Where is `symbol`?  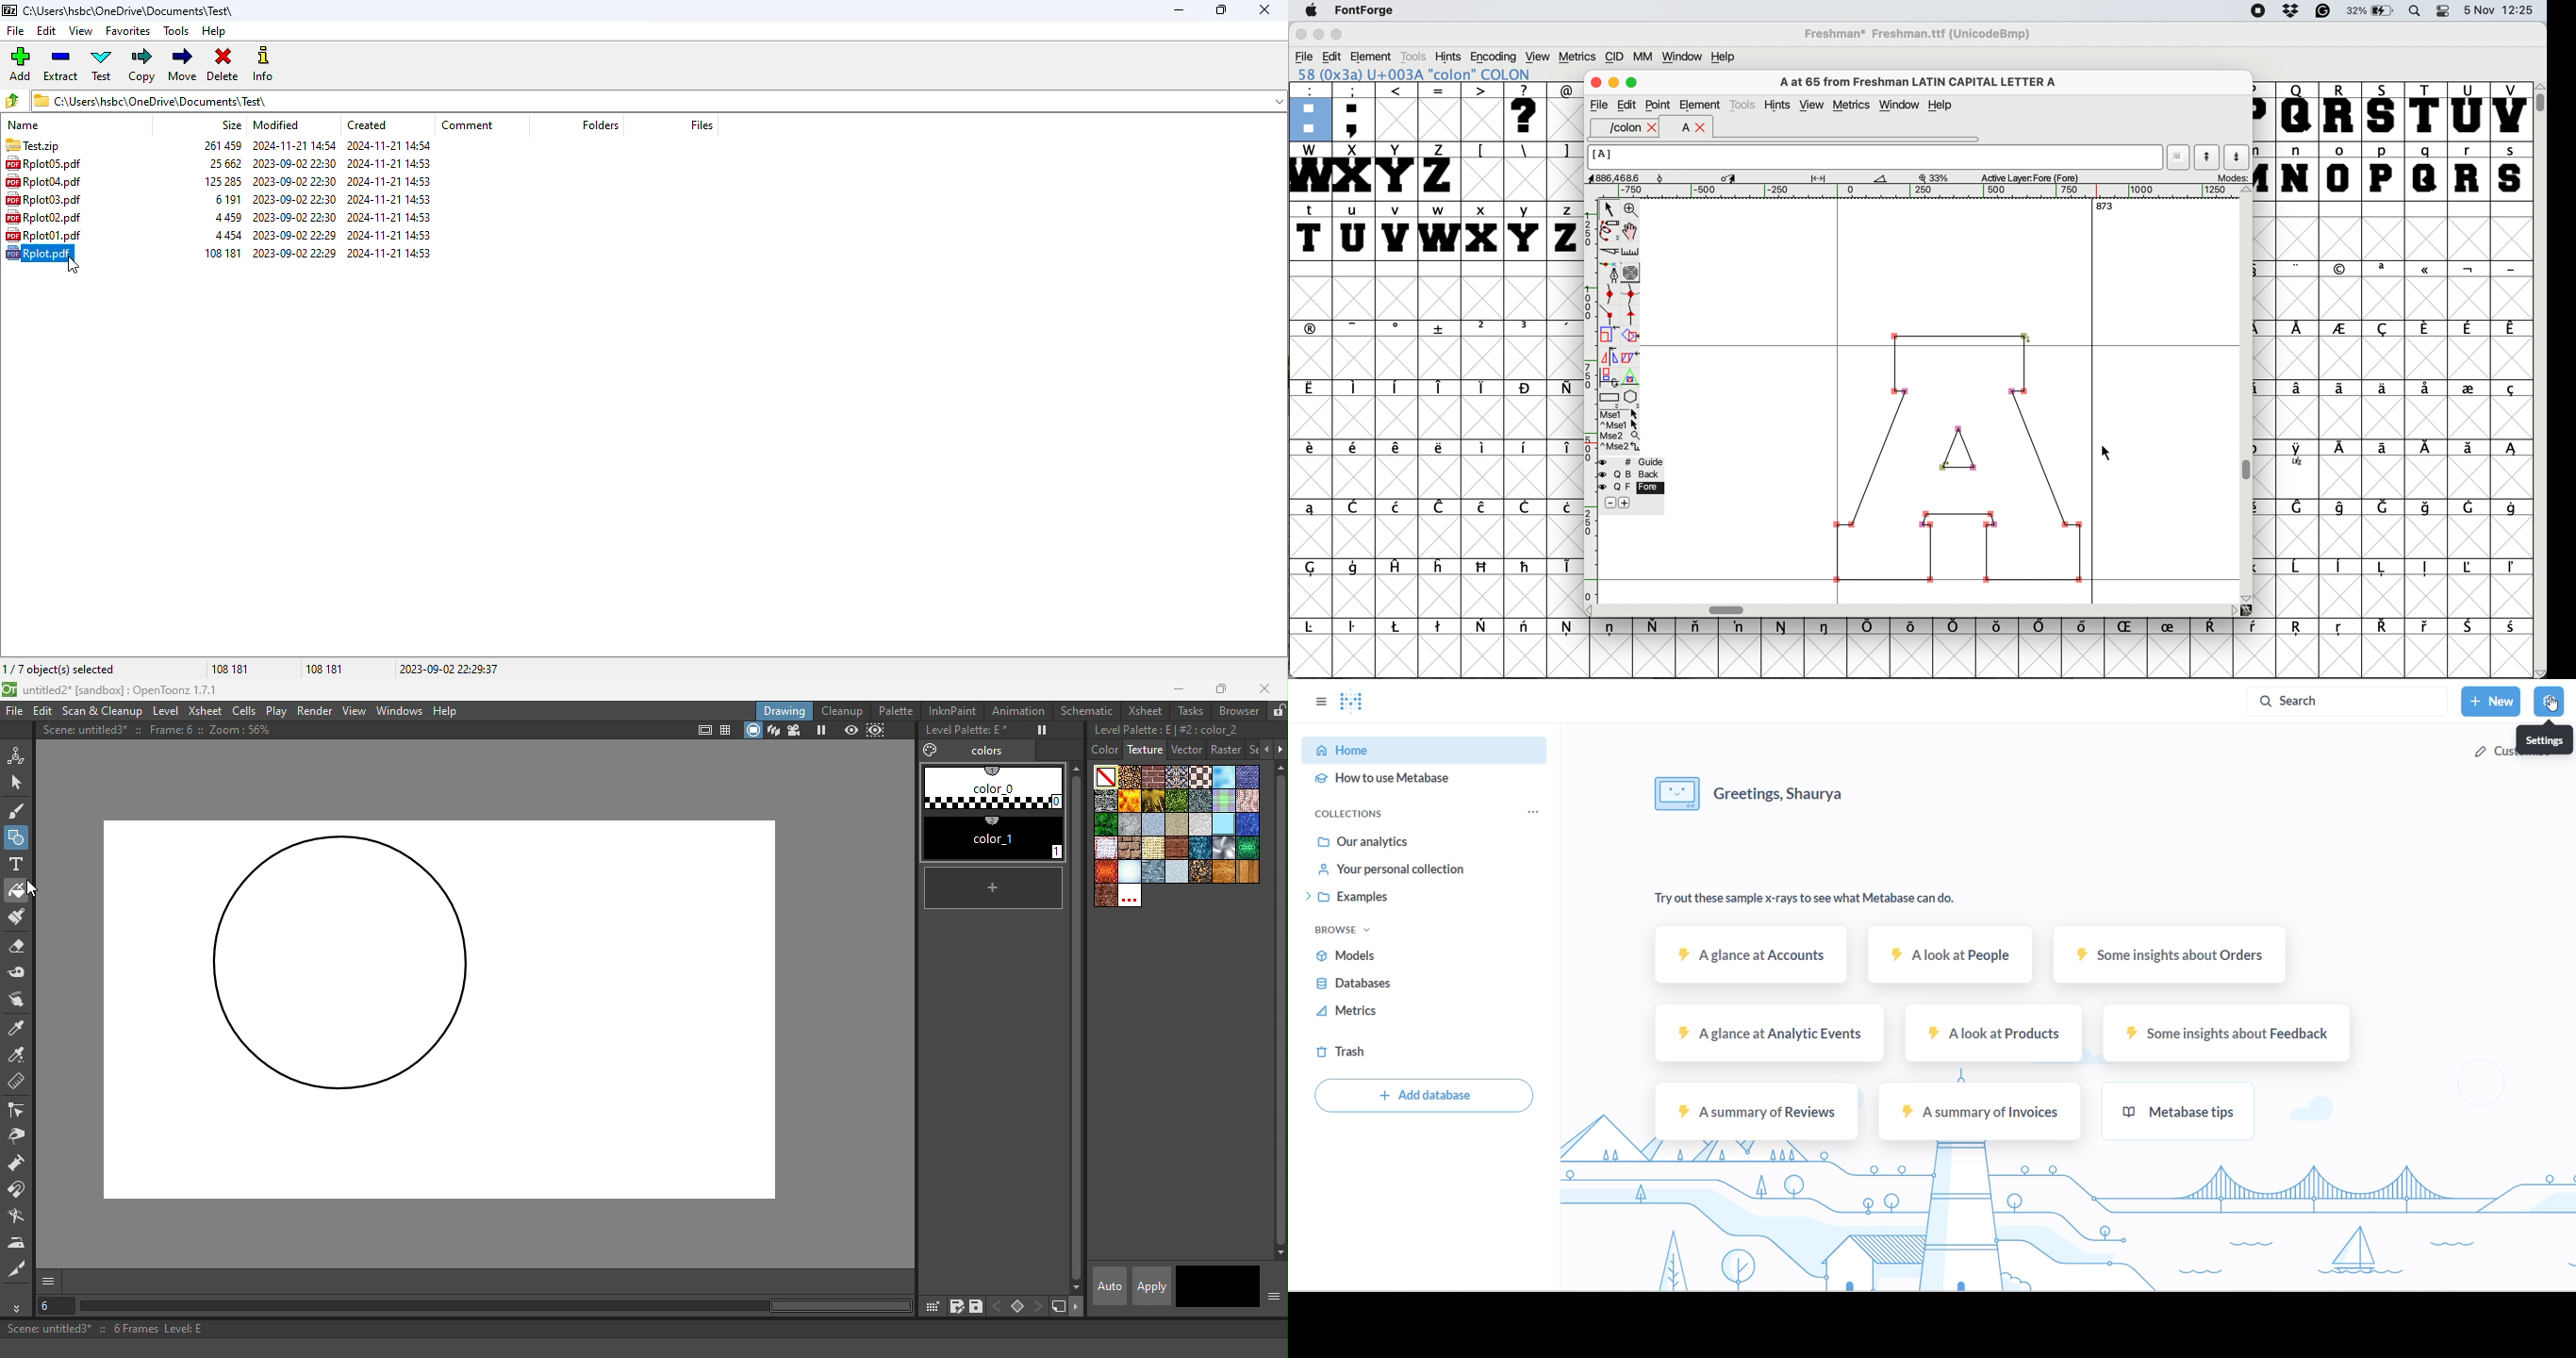 symbol is located at coordinates (1525, 388).